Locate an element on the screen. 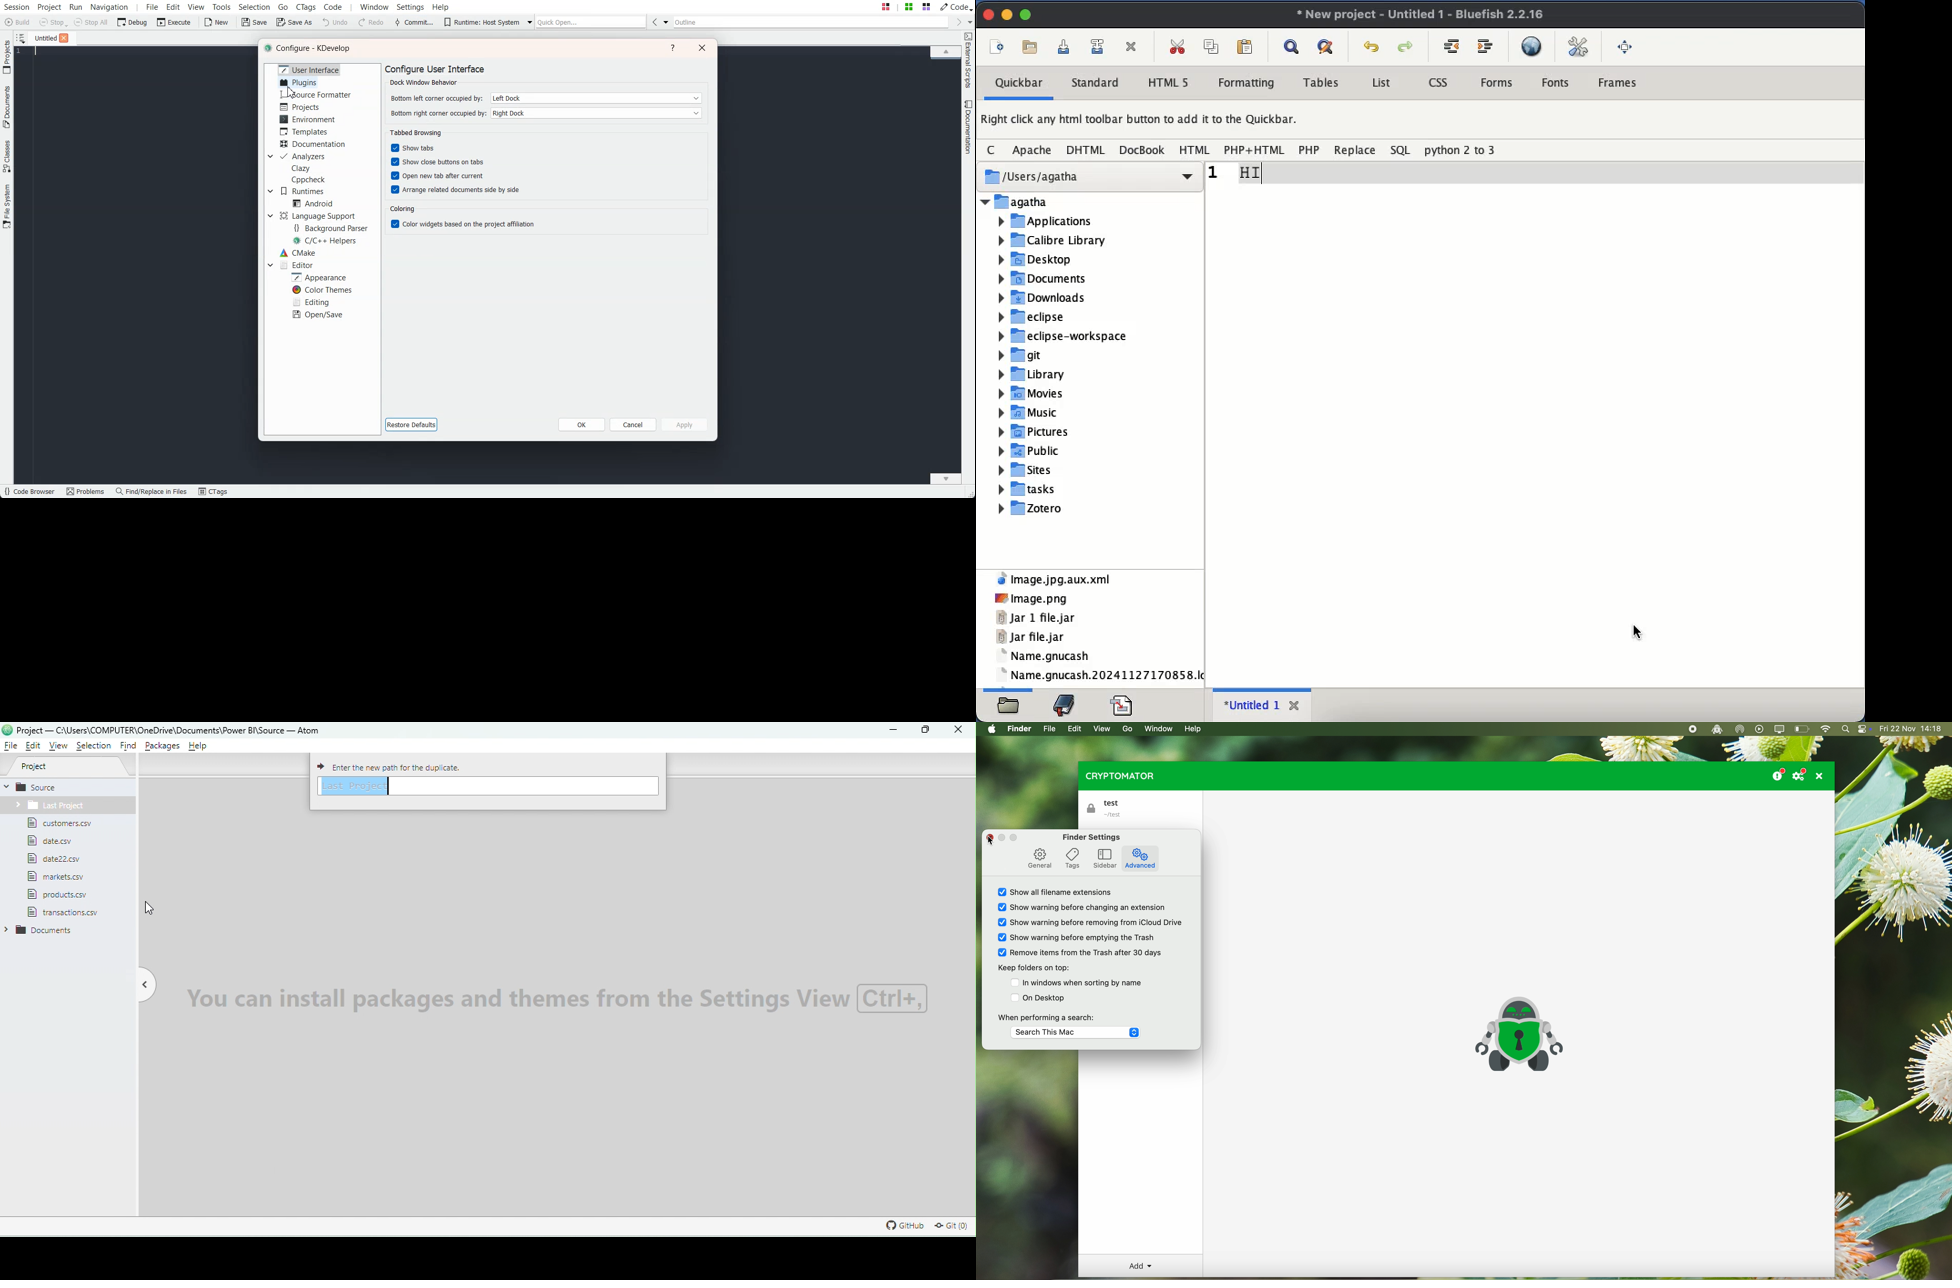 This screenshot has height=1288, width=1960. Drop down box is located at coordinates (528, 22).